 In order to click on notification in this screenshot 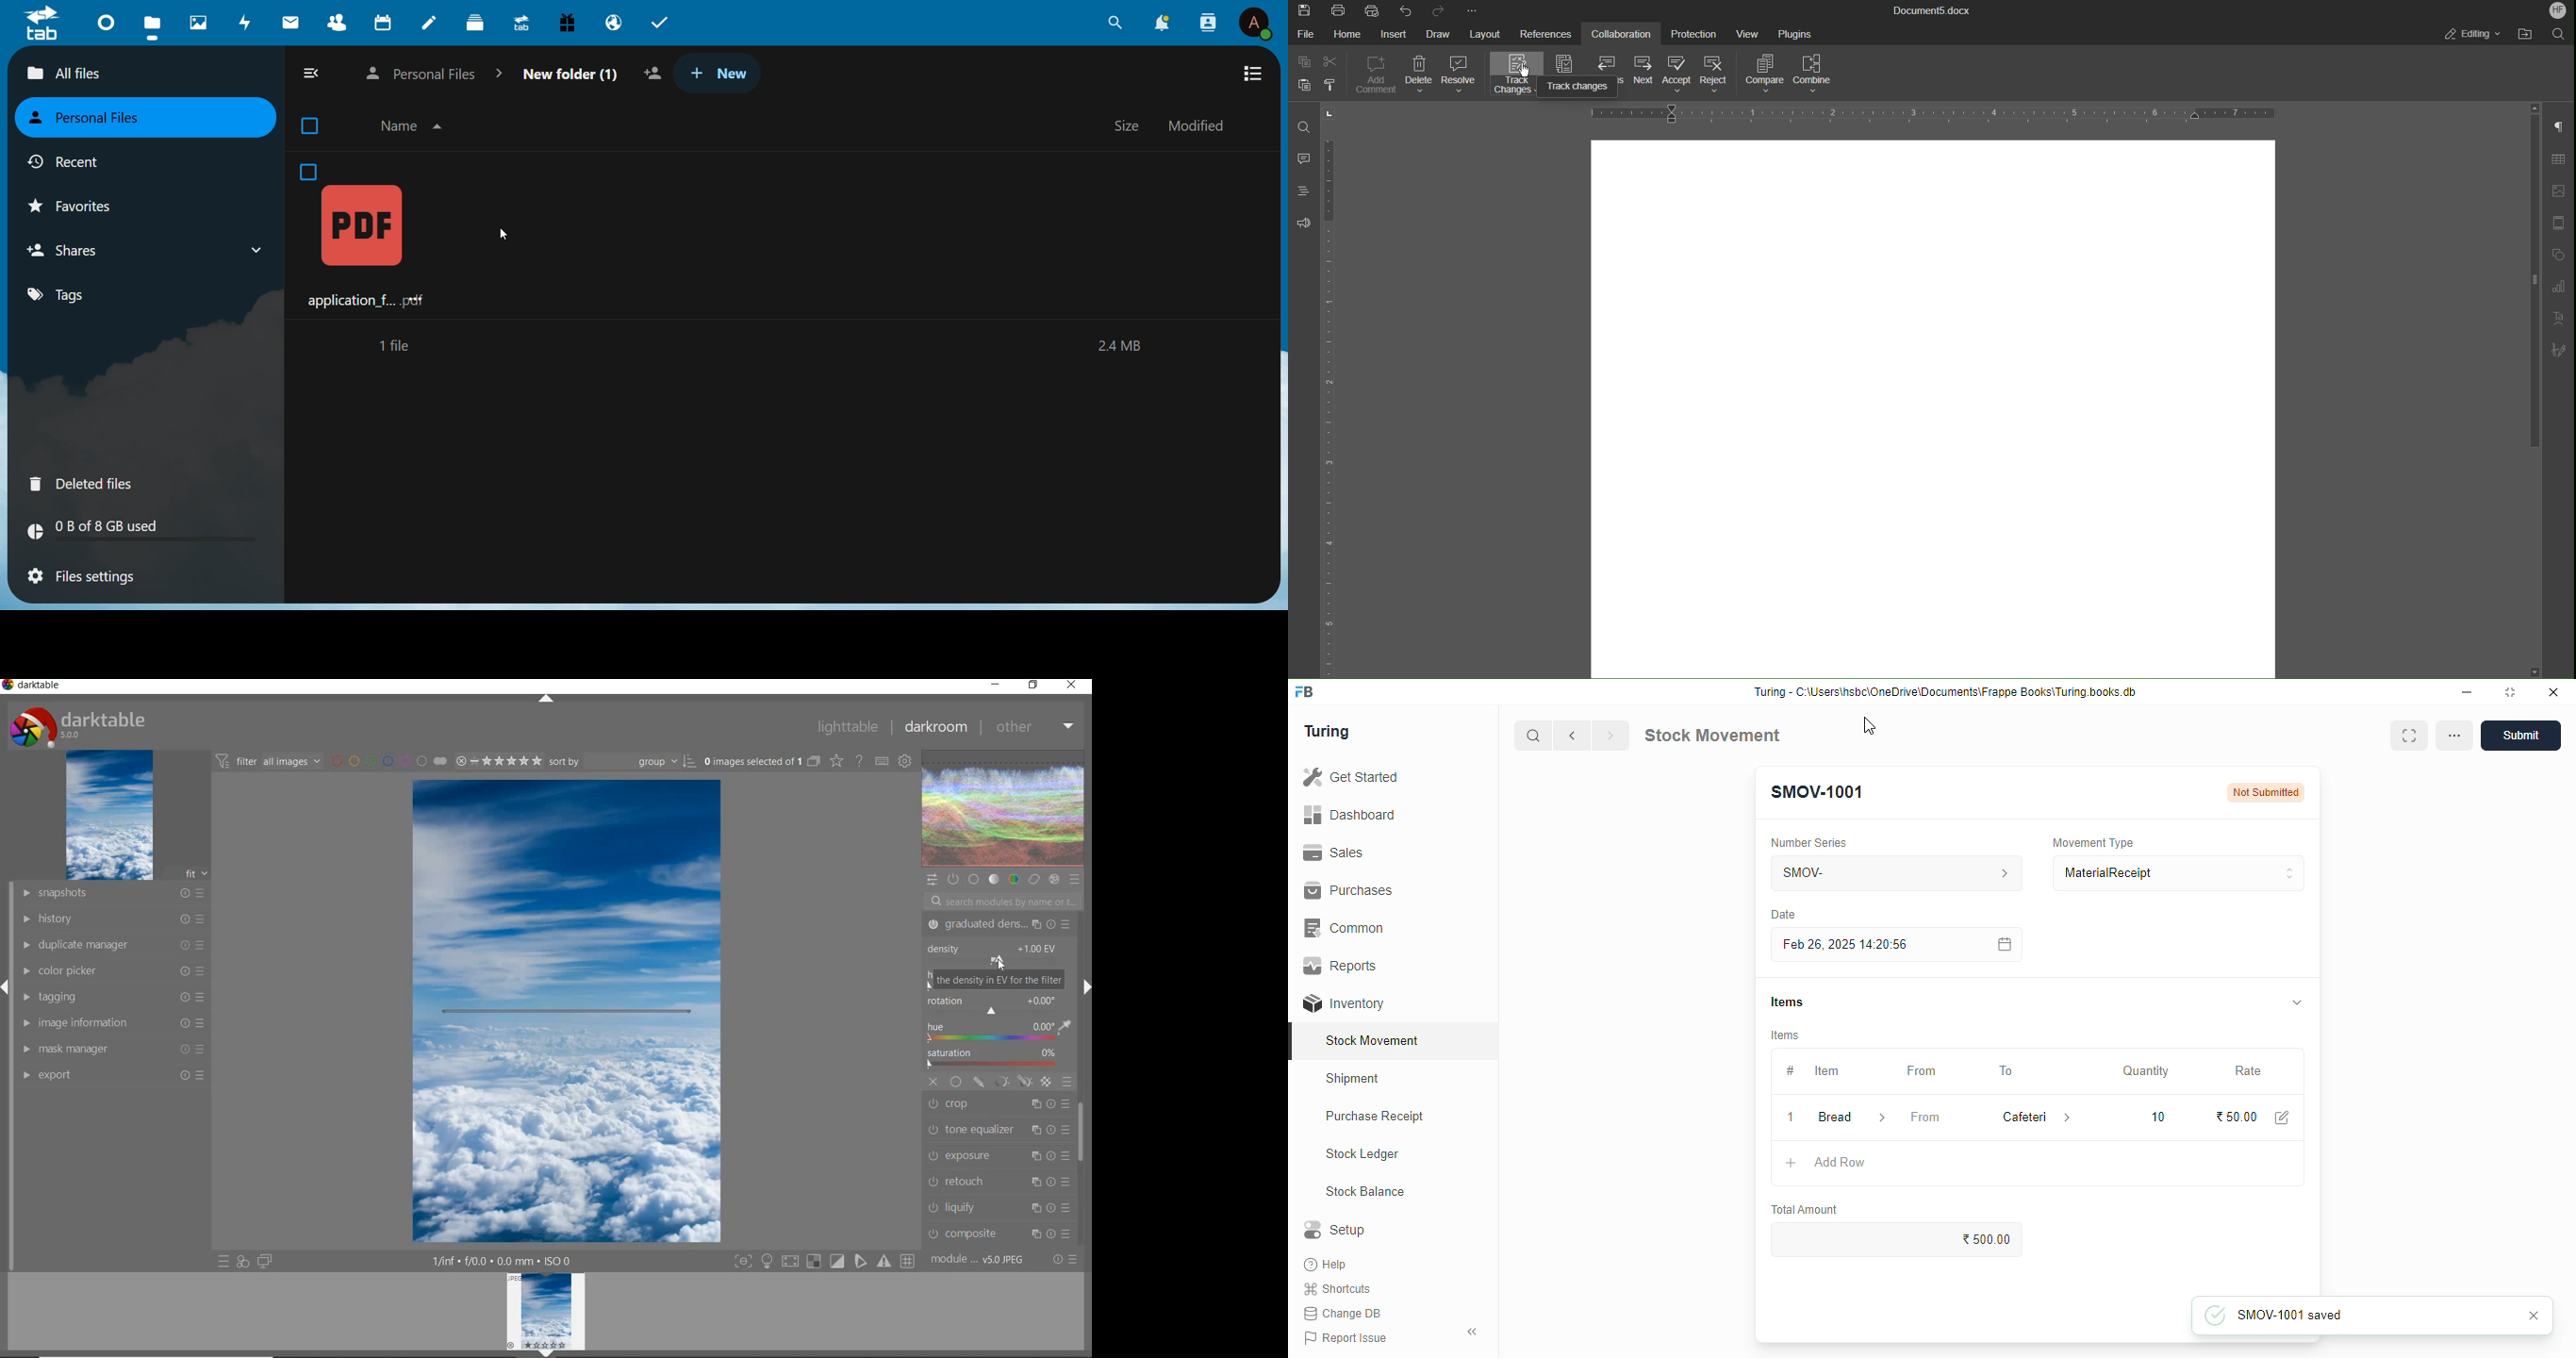, I will do `click(1162, 24)`.